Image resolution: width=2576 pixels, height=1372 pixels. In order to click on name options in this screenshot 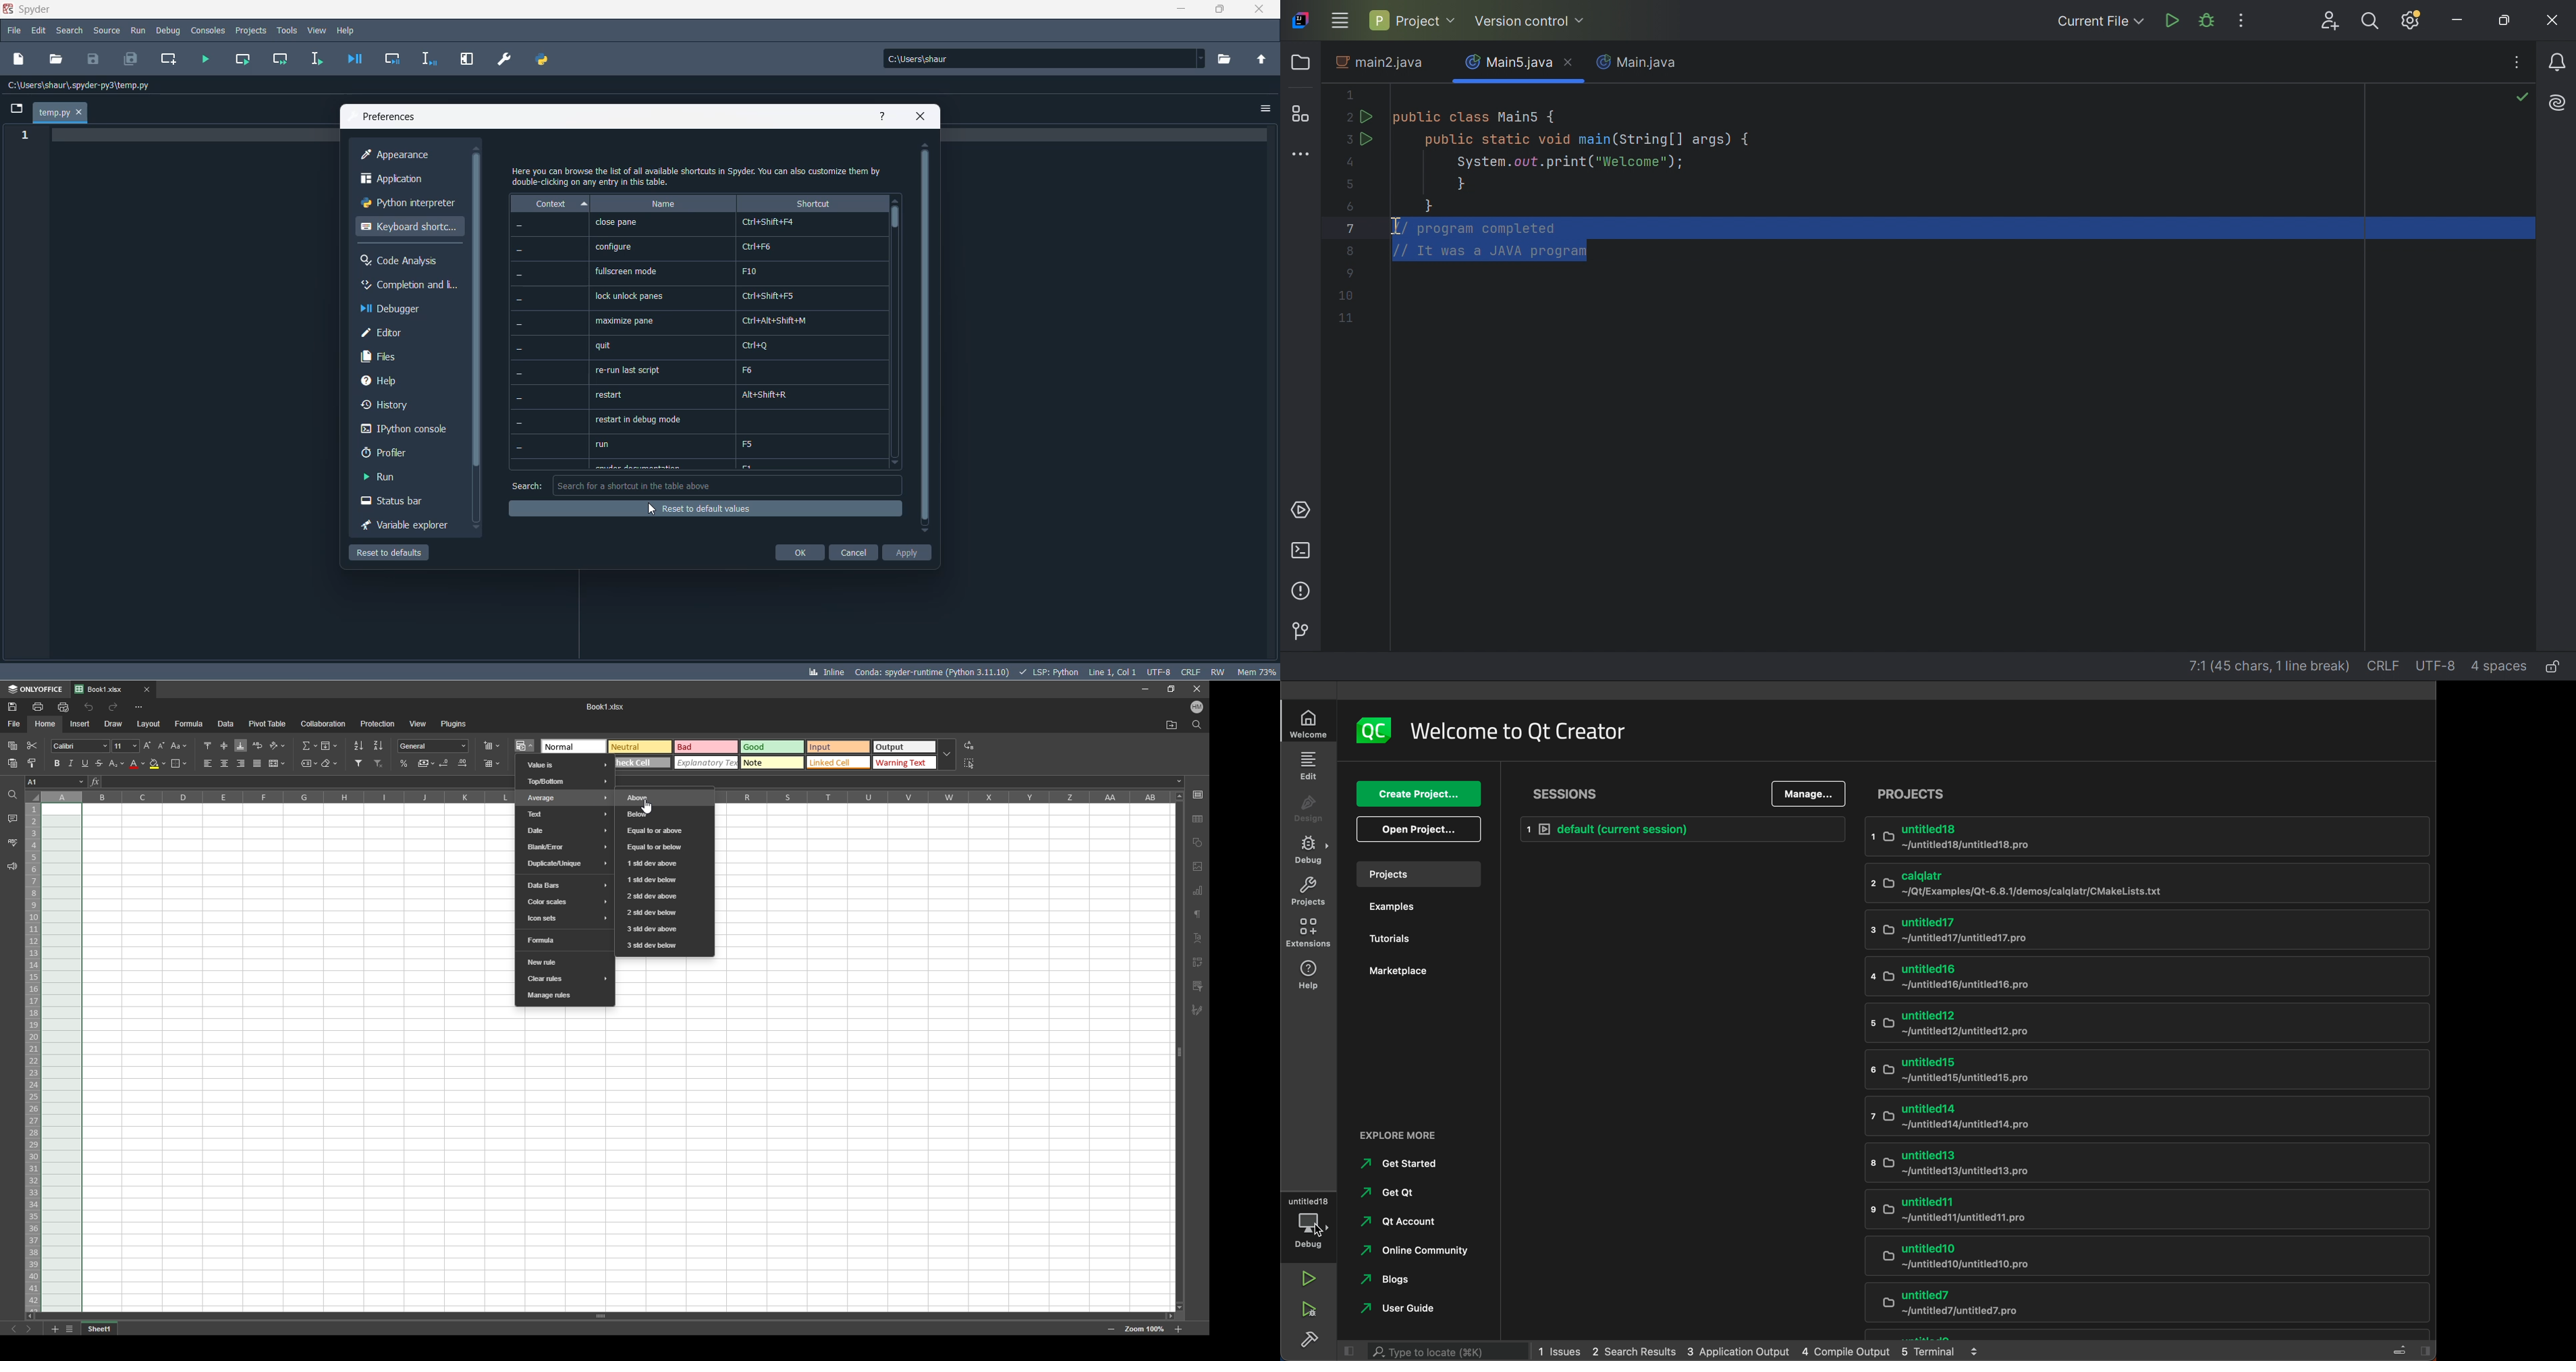, I will do `click(663, 342)`.